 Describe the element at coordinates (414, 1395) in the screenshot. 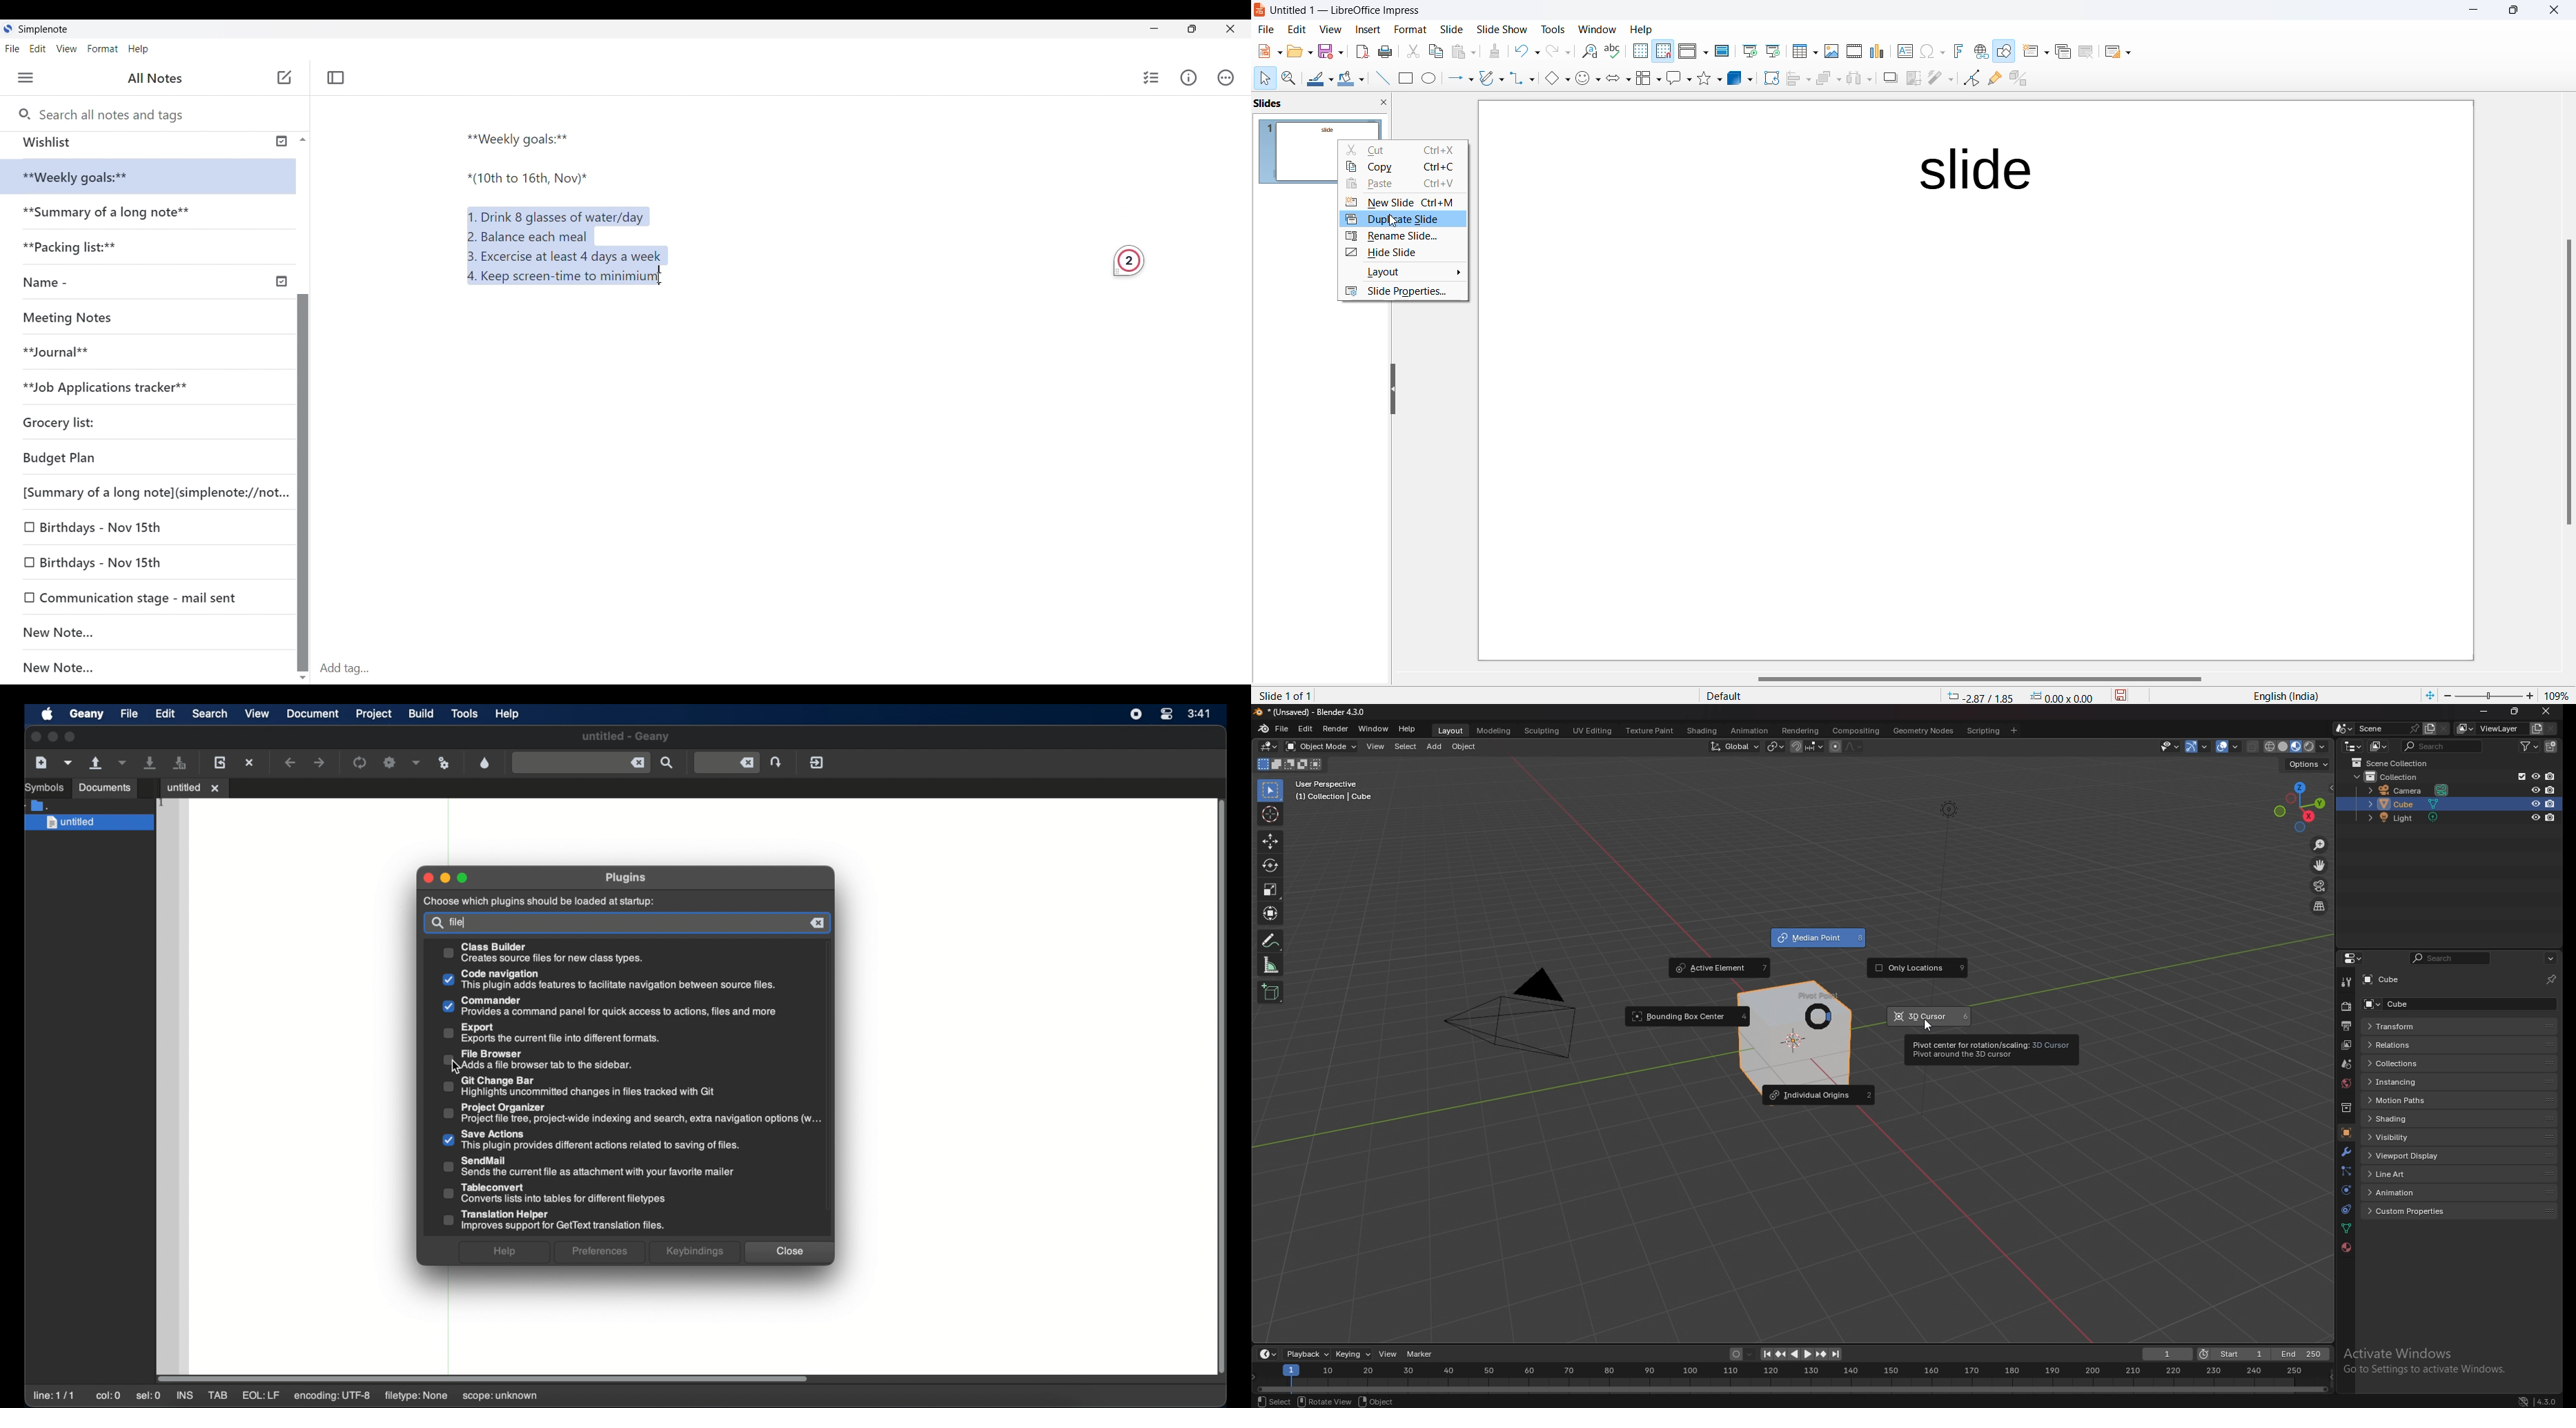

I see `filetype: none` at that location.